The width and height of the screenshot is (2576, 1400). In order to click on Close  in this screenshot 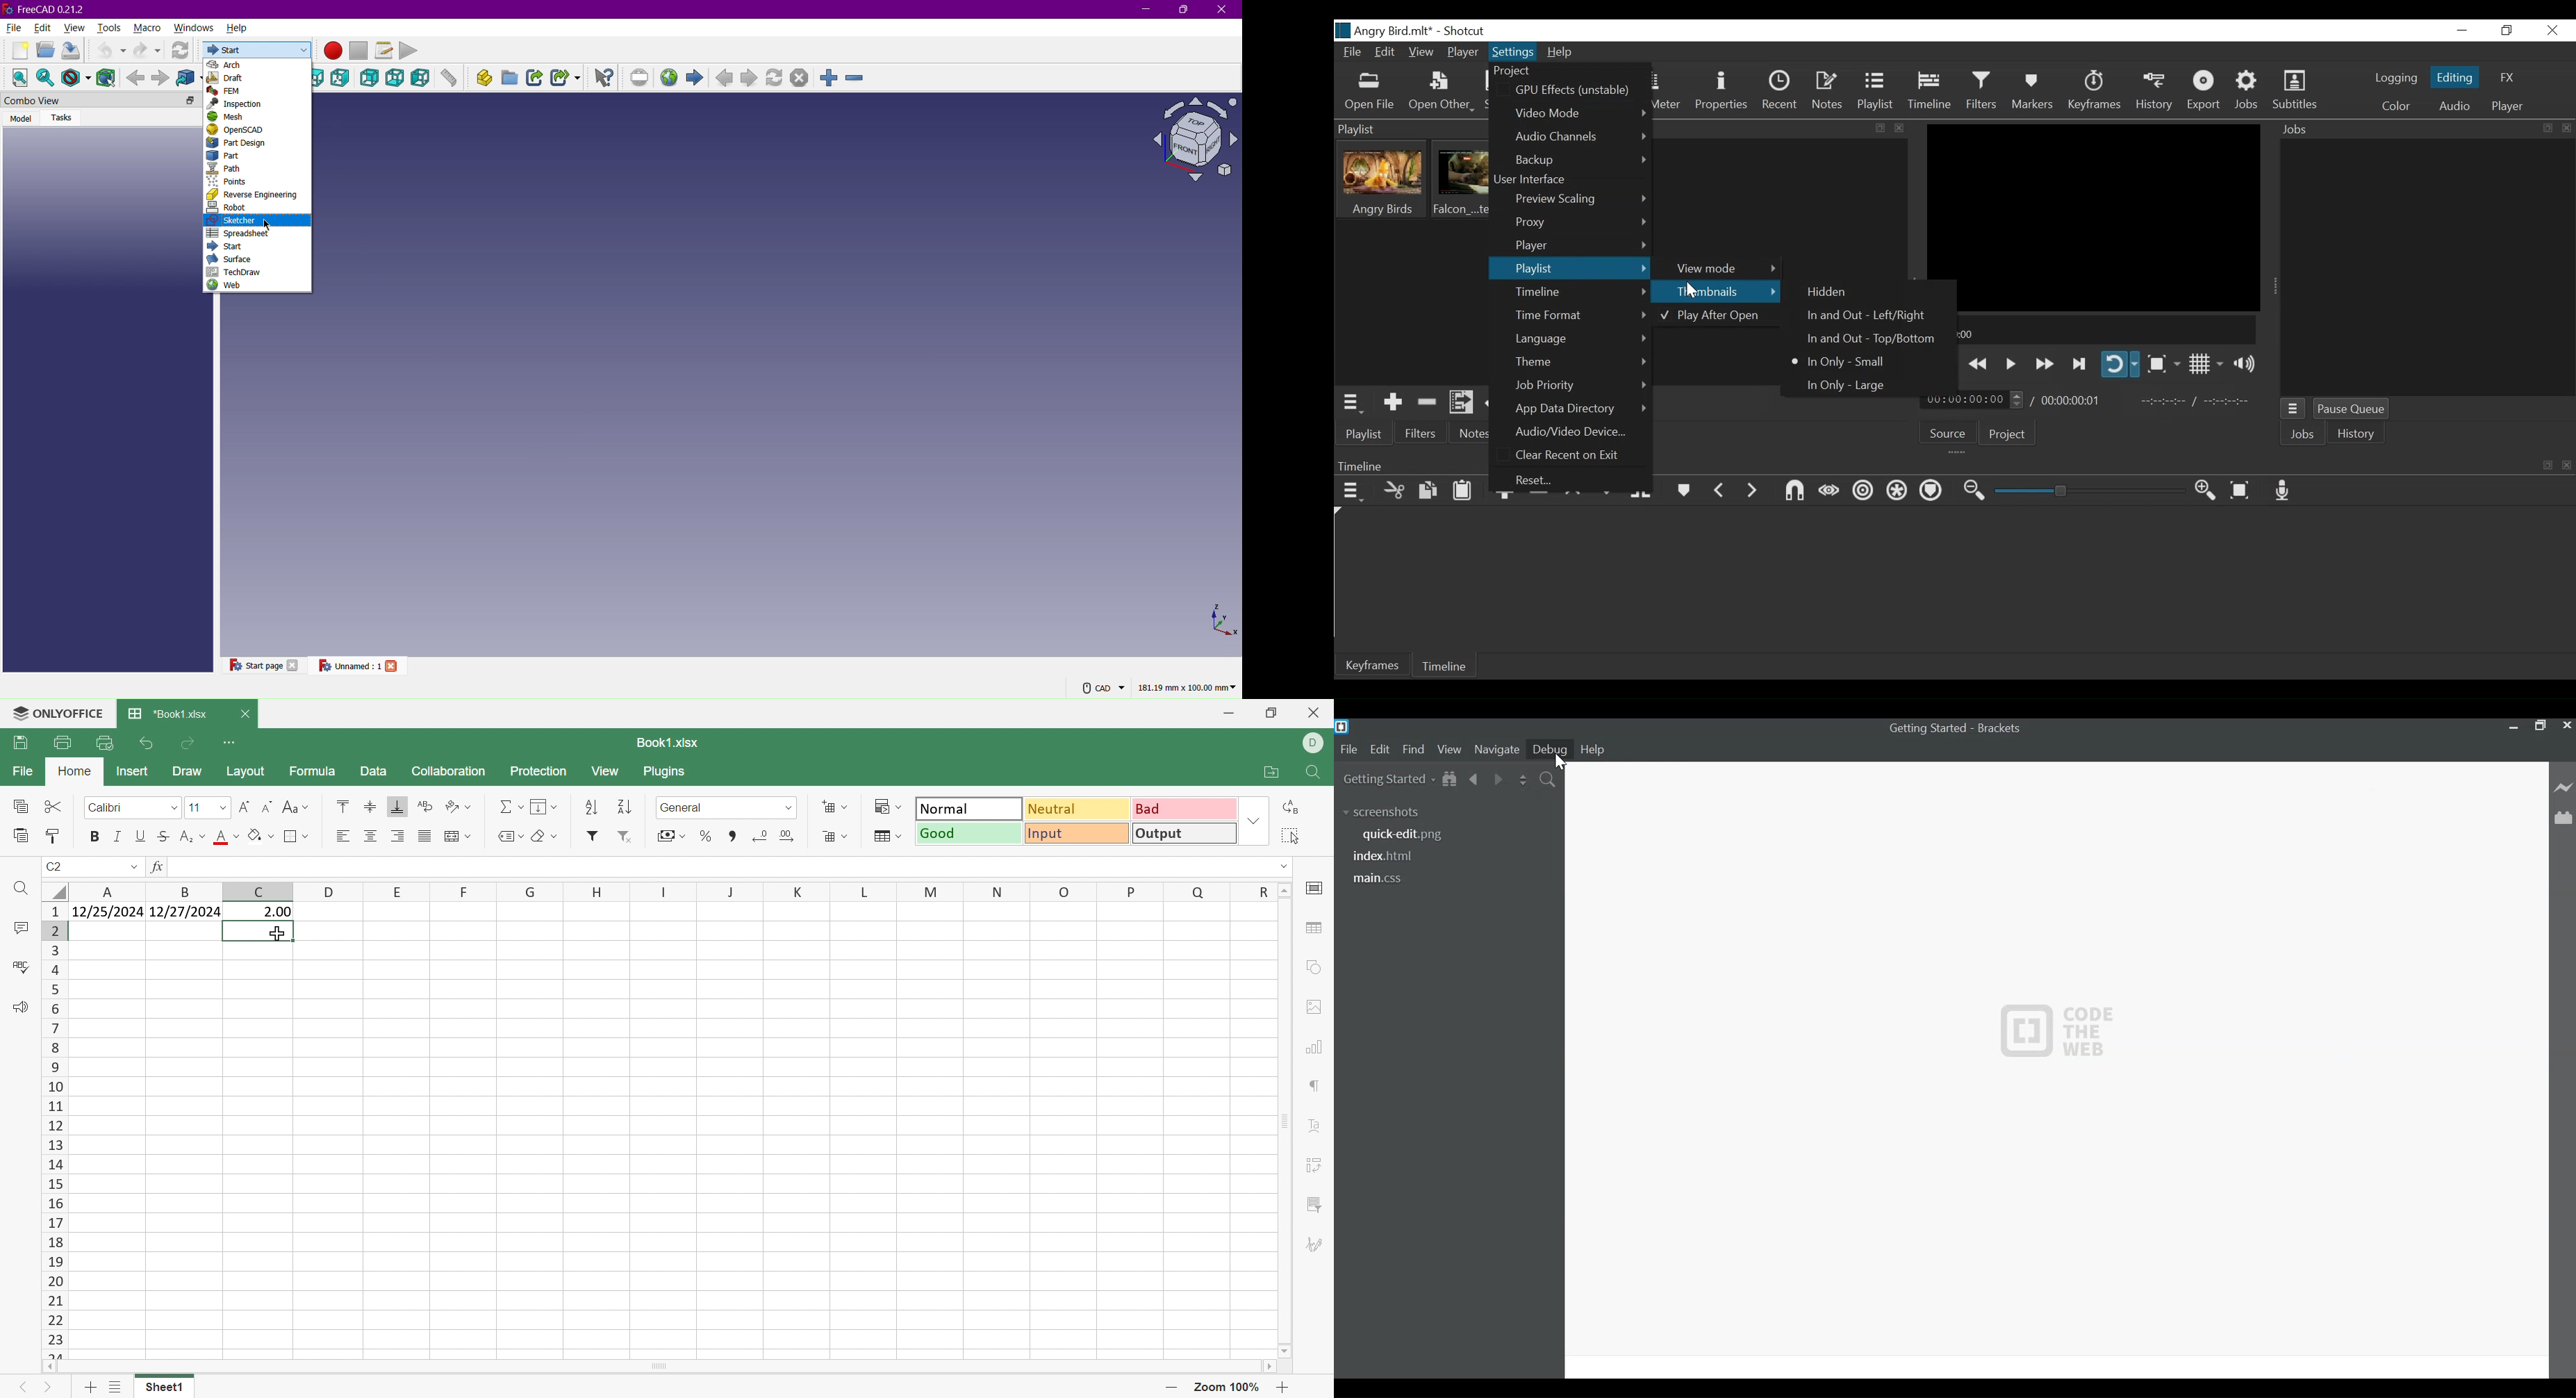, I will do `click(1319, 713)`.